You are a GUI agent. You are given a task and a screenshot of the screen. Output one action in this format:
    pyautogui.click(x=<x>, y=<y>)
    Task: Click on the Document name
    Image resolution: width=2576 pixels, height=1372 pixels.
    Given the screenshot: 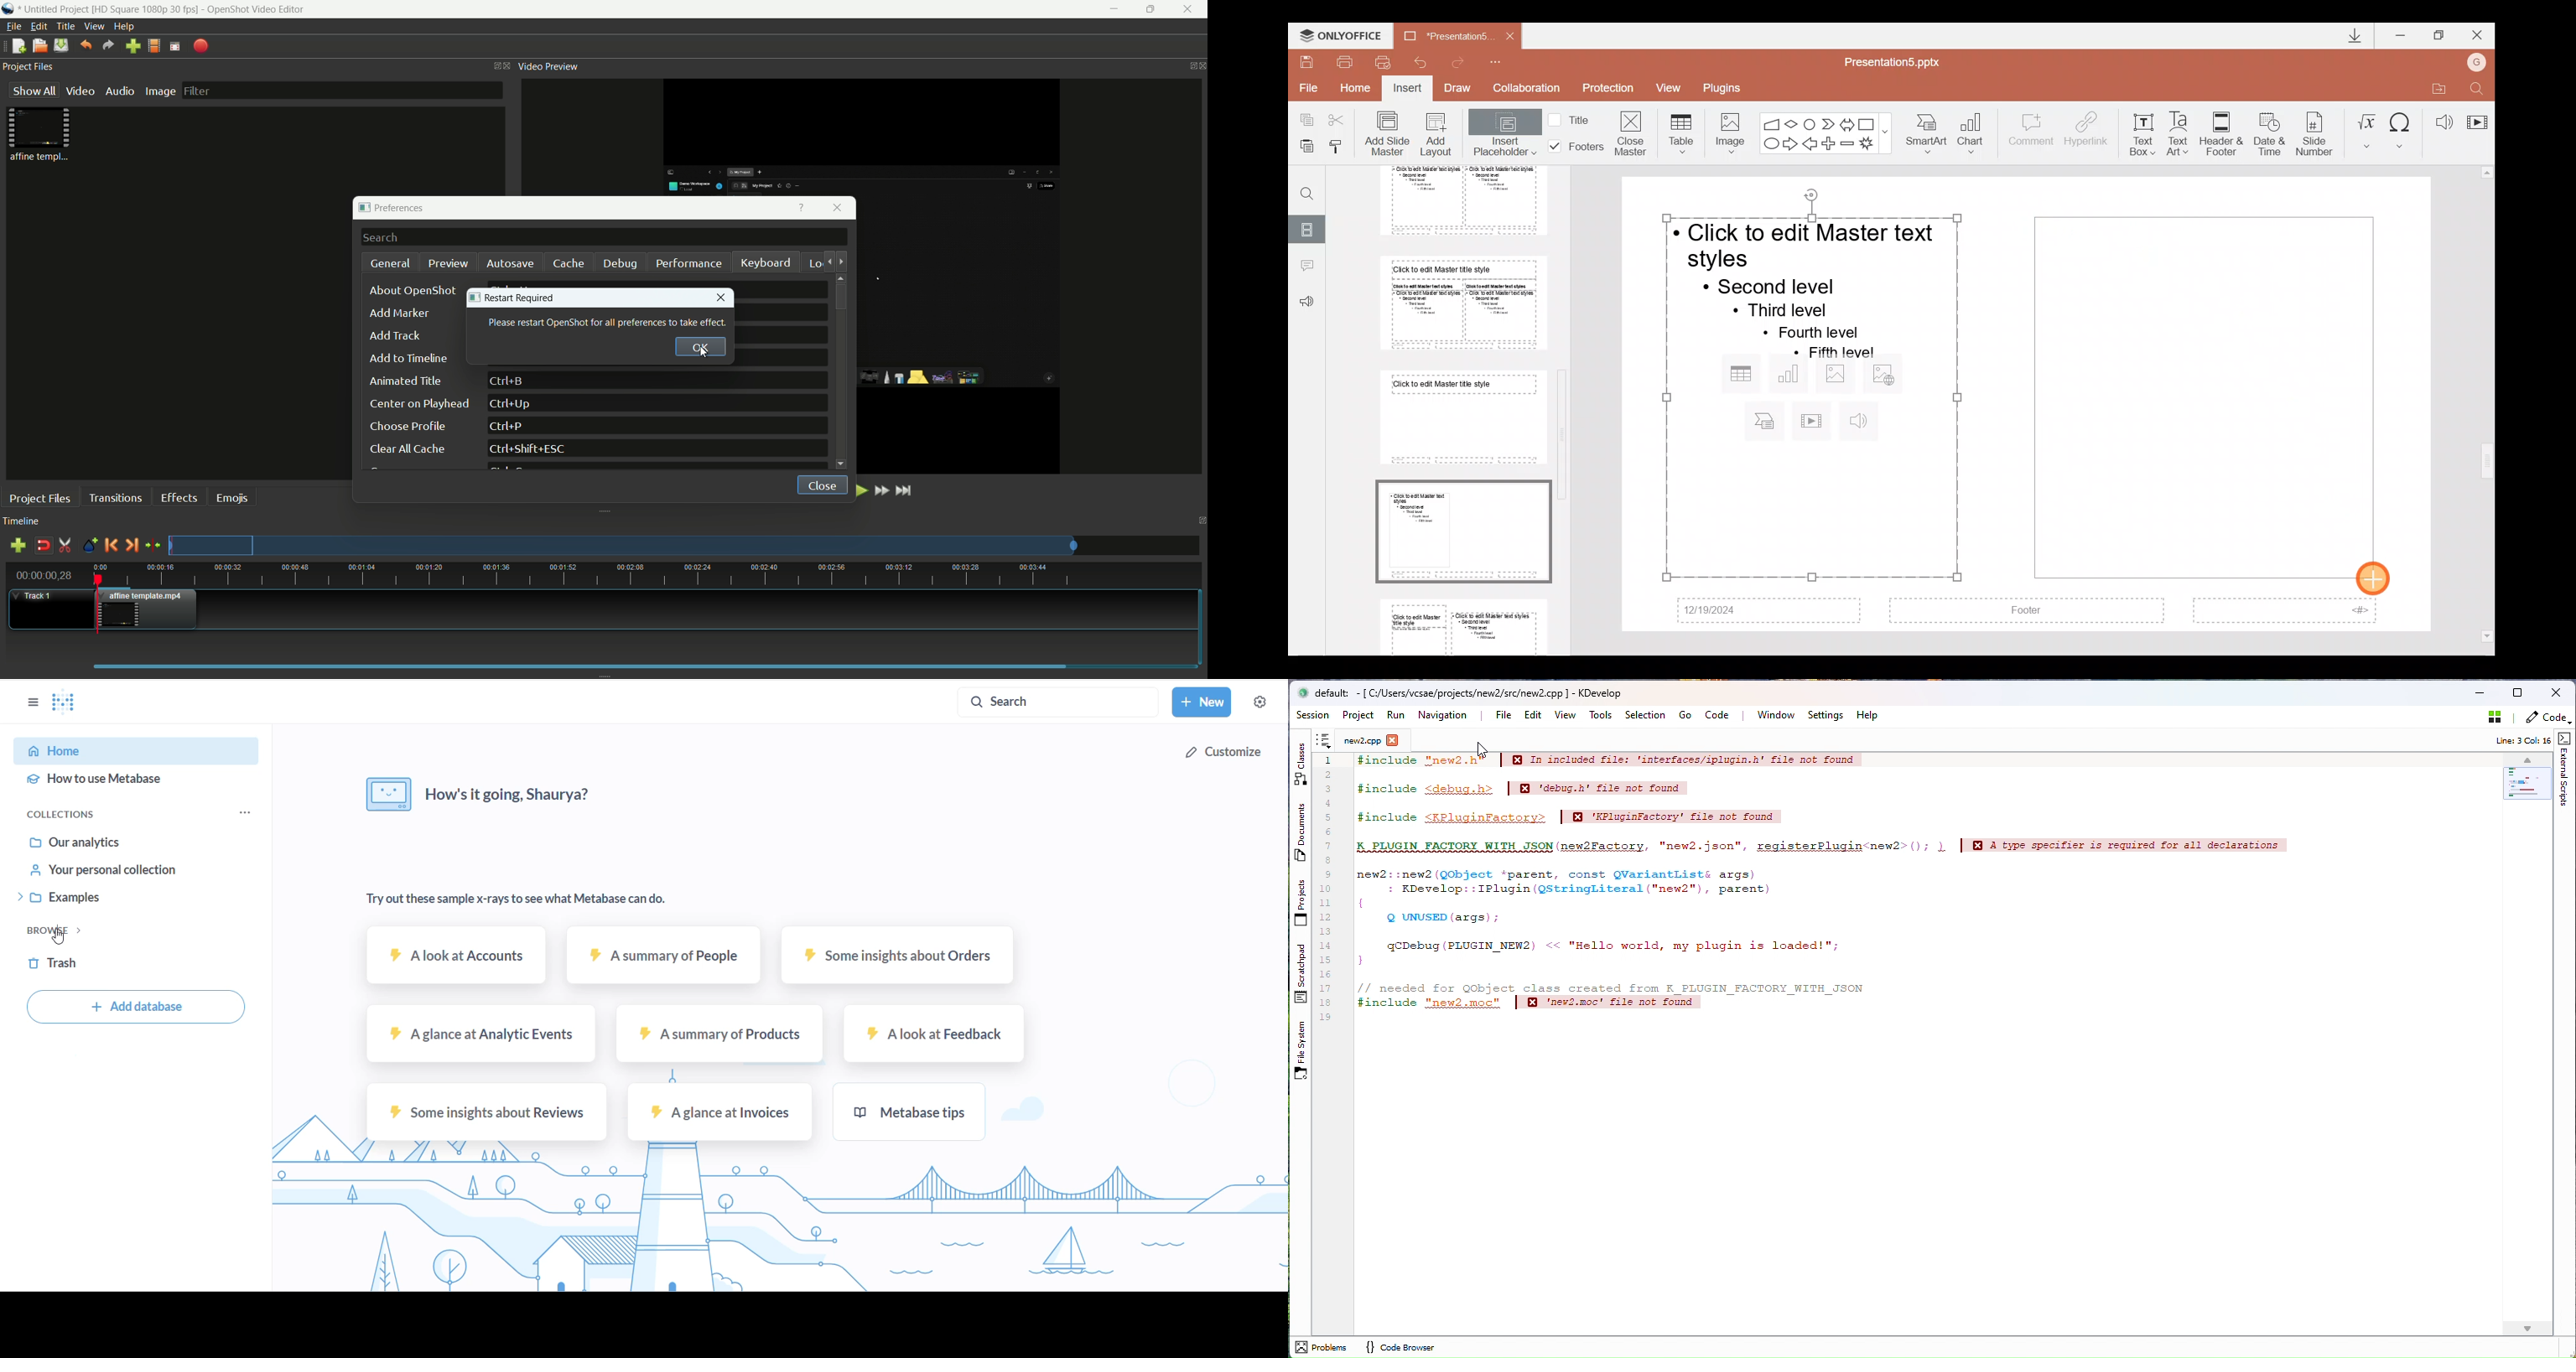 What is the action you would take?
    pyautogui.click(x=1899, y=61)
    